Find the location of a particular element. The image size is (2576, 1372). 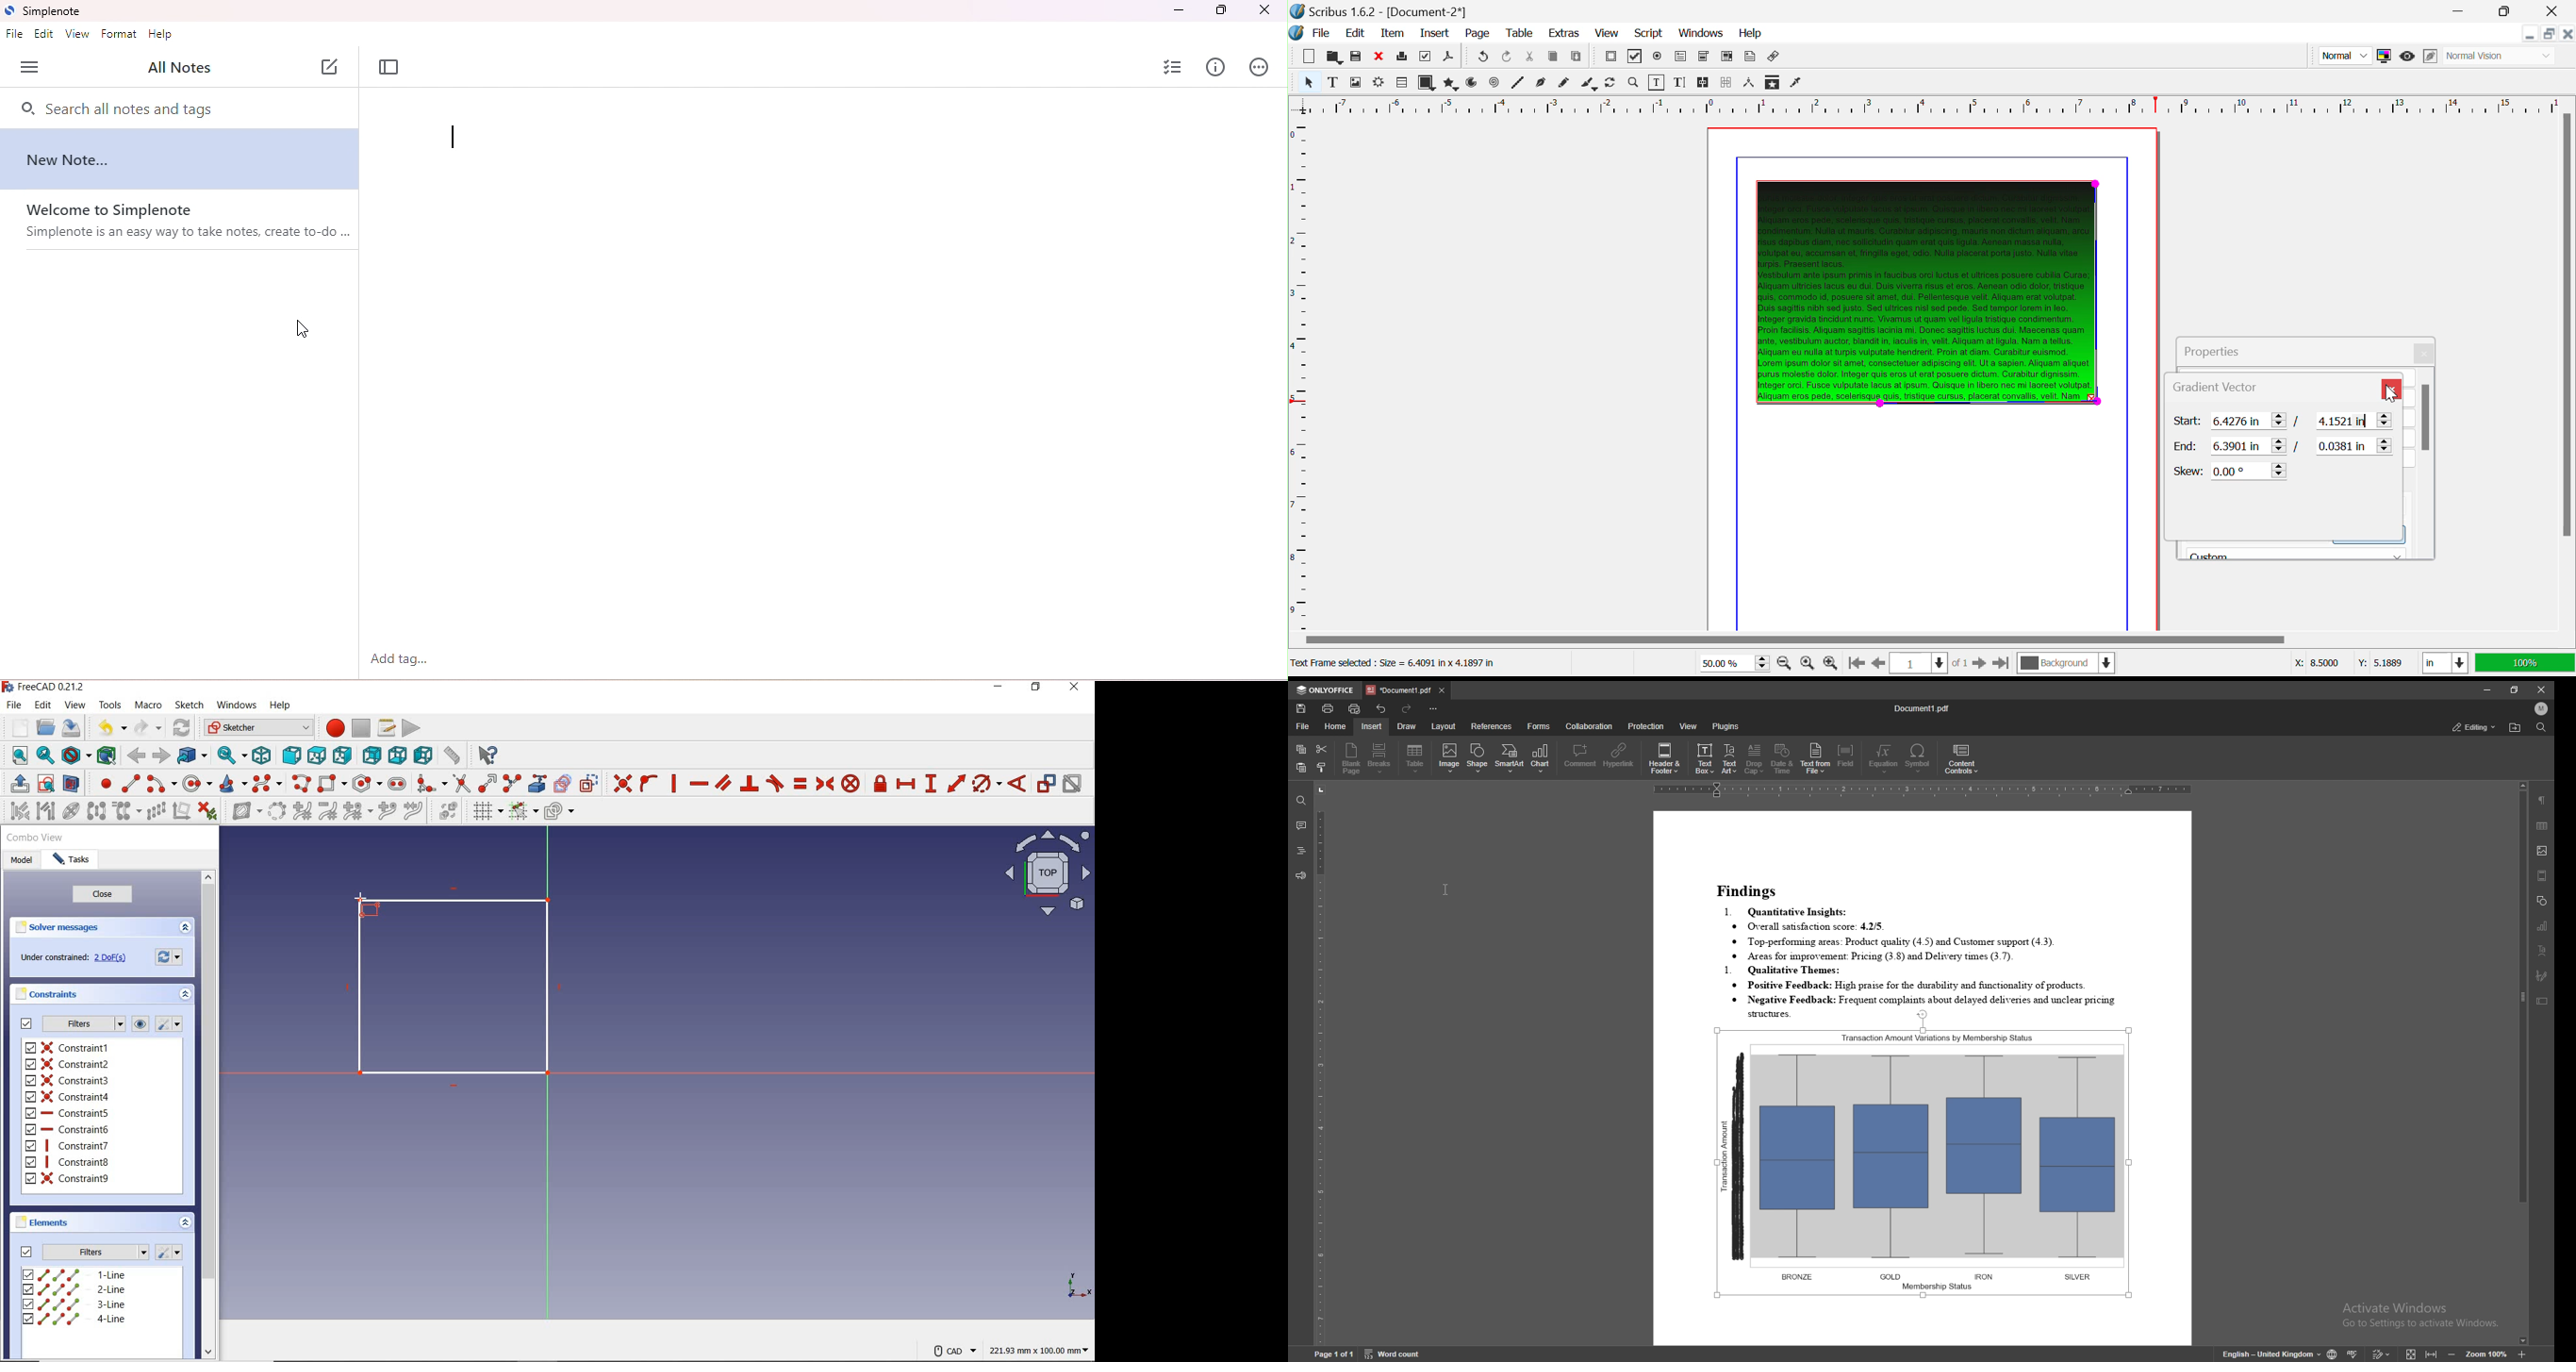

constraint3 is located at coordinates (68, 1082).